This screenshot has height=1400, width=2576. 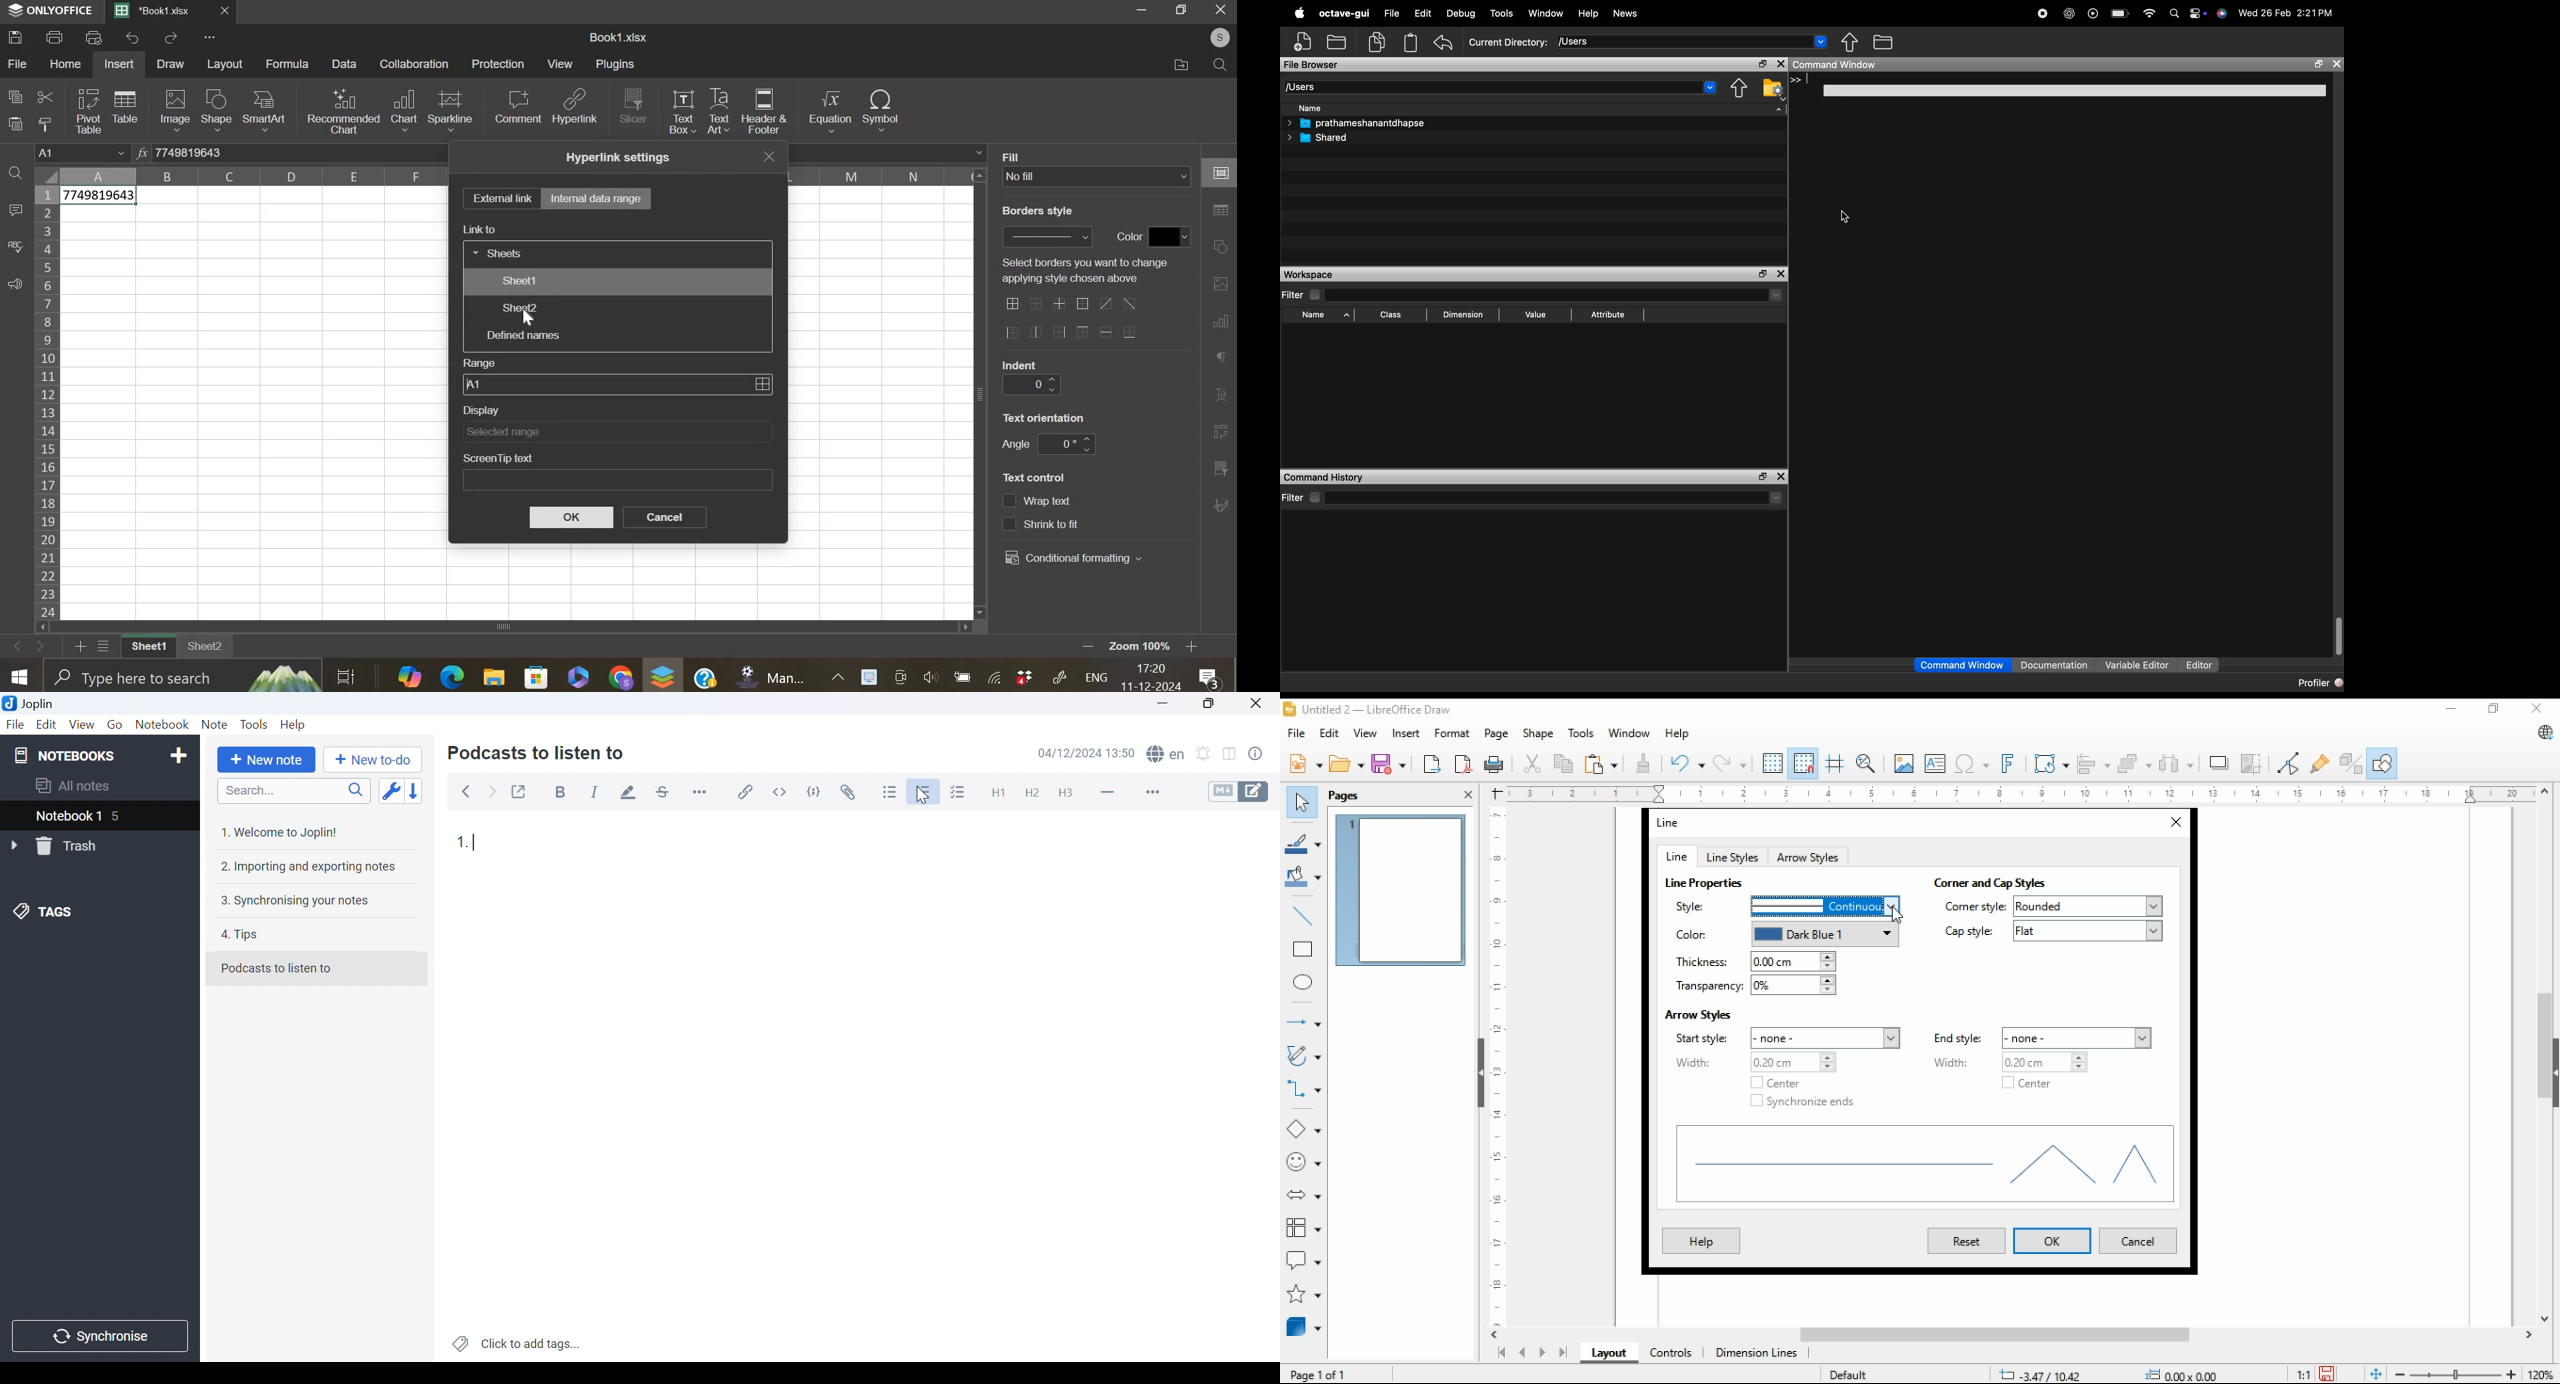 I want to click on 4. Tips, so click(x=245, y=936).